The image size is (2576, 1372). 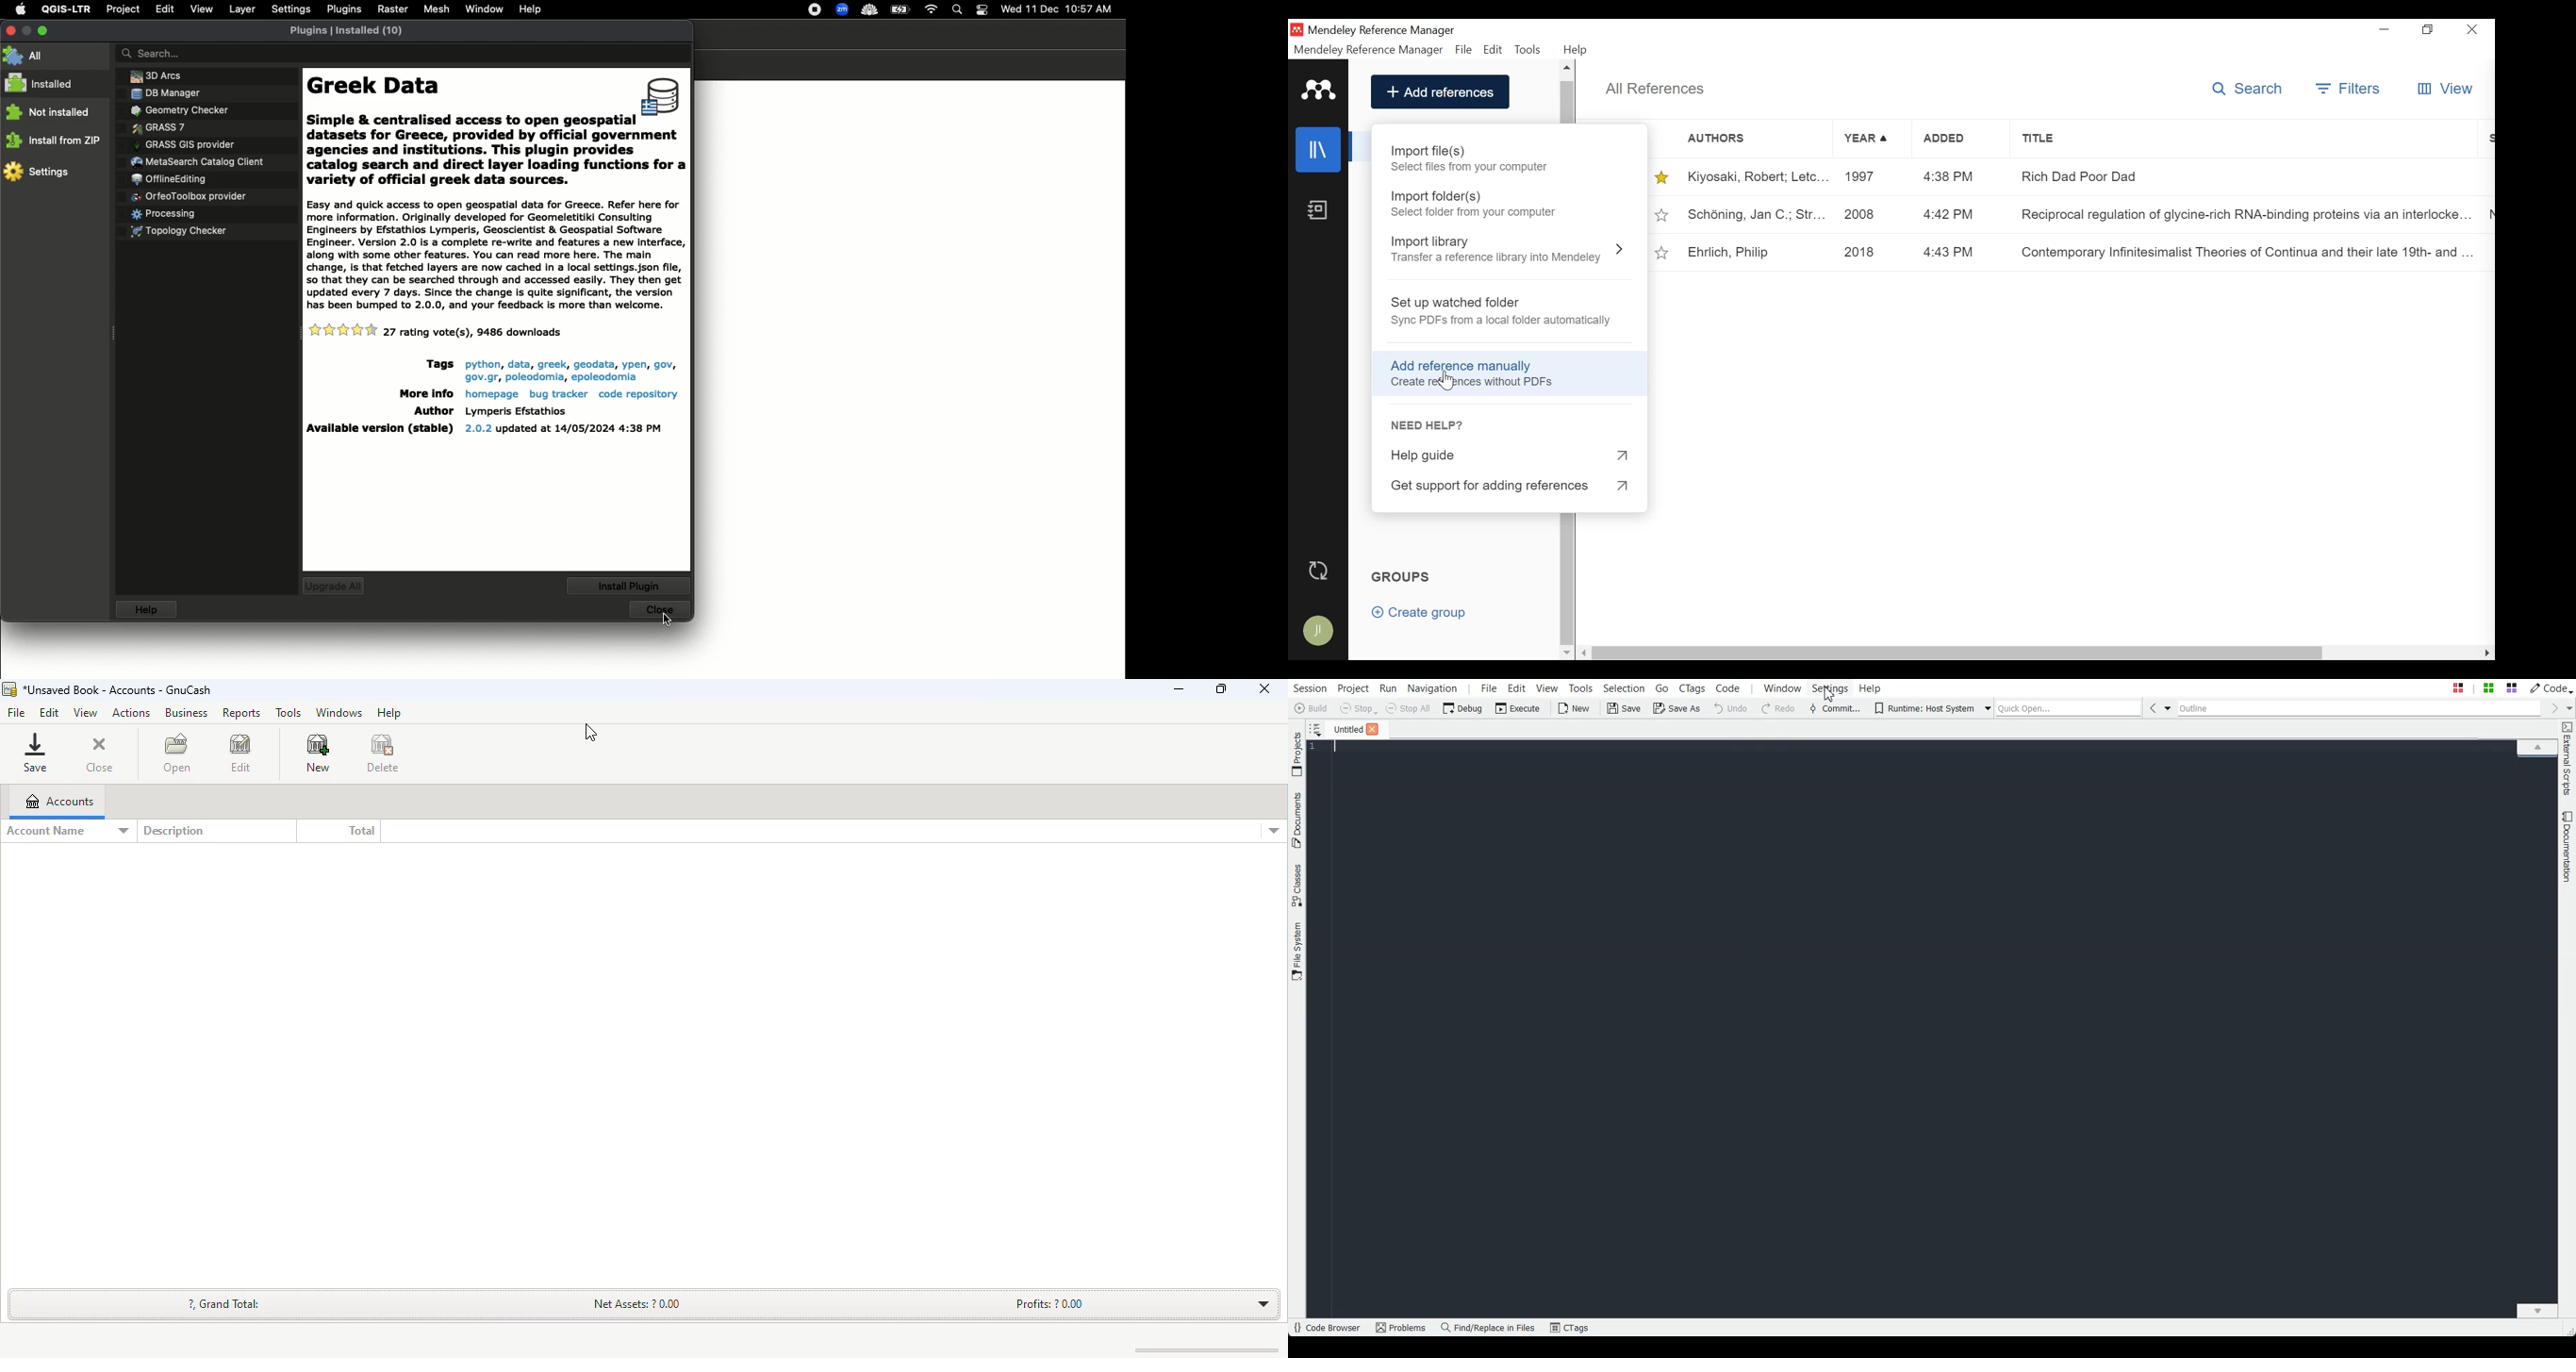 I want to click on 4:38 PM, so click(x=1949, y=175).